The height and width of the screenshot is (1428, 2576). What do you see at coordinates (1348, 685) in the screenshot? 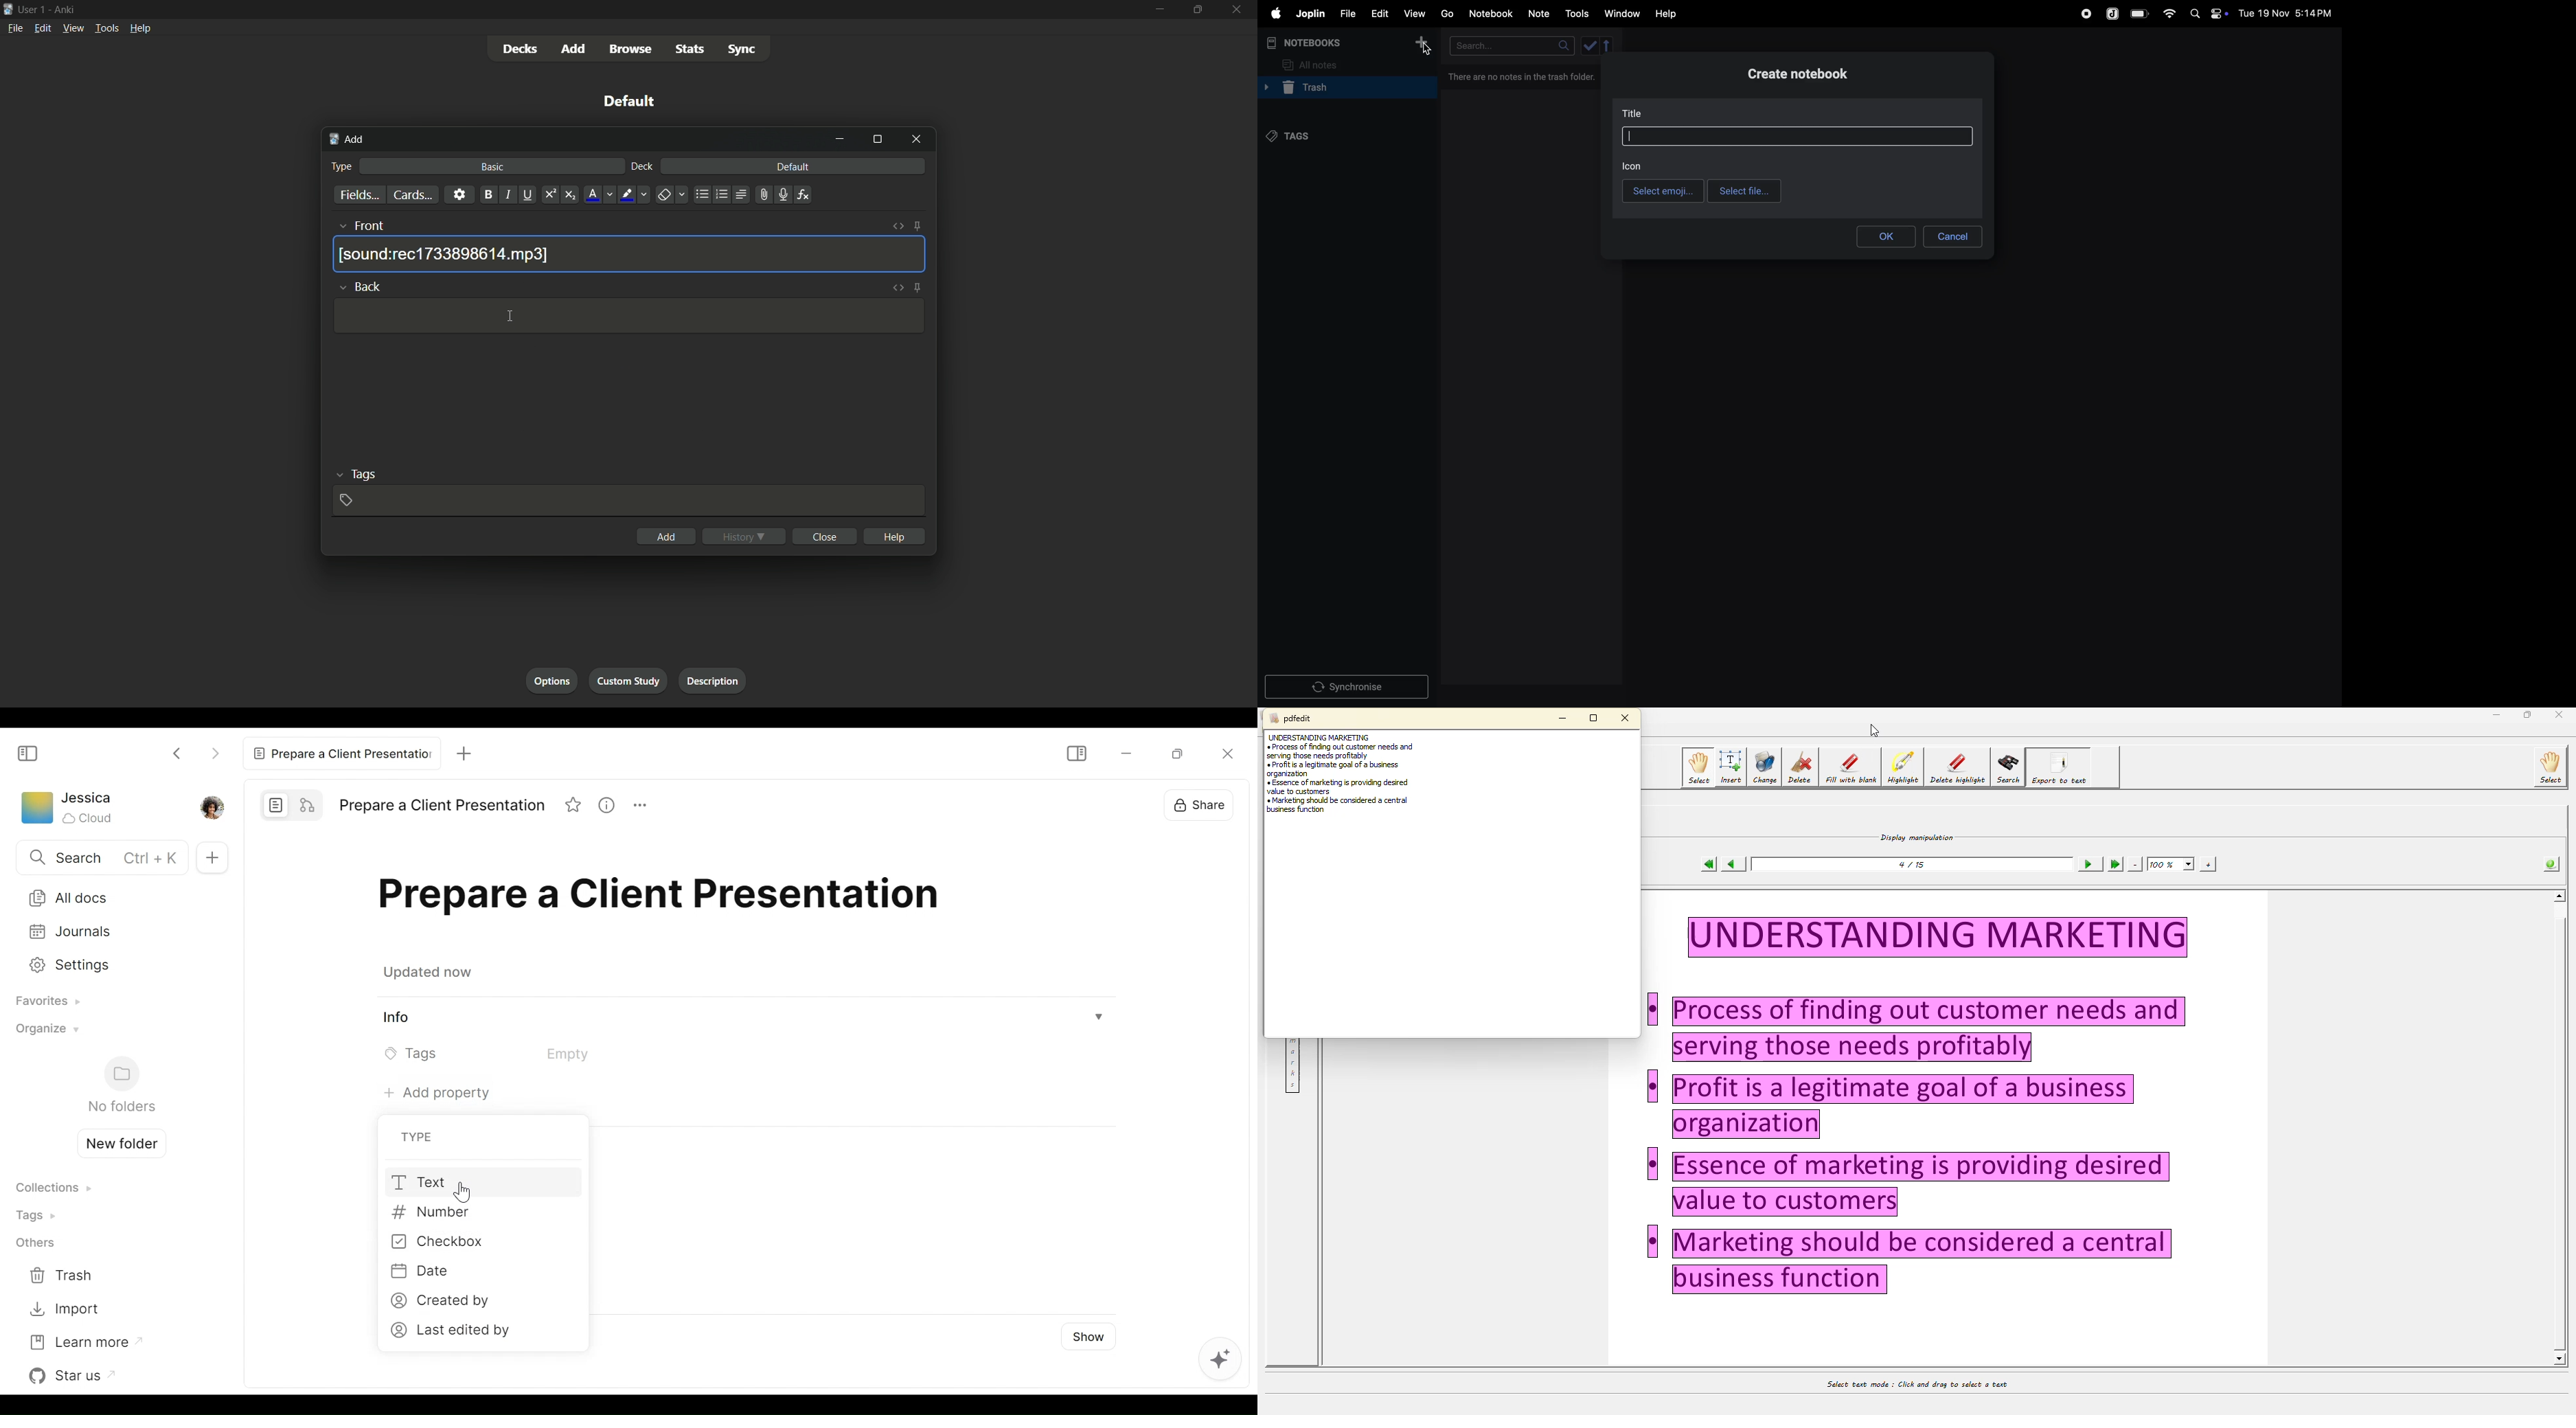
I see `synchronize` at bounding box center [1348, 685].